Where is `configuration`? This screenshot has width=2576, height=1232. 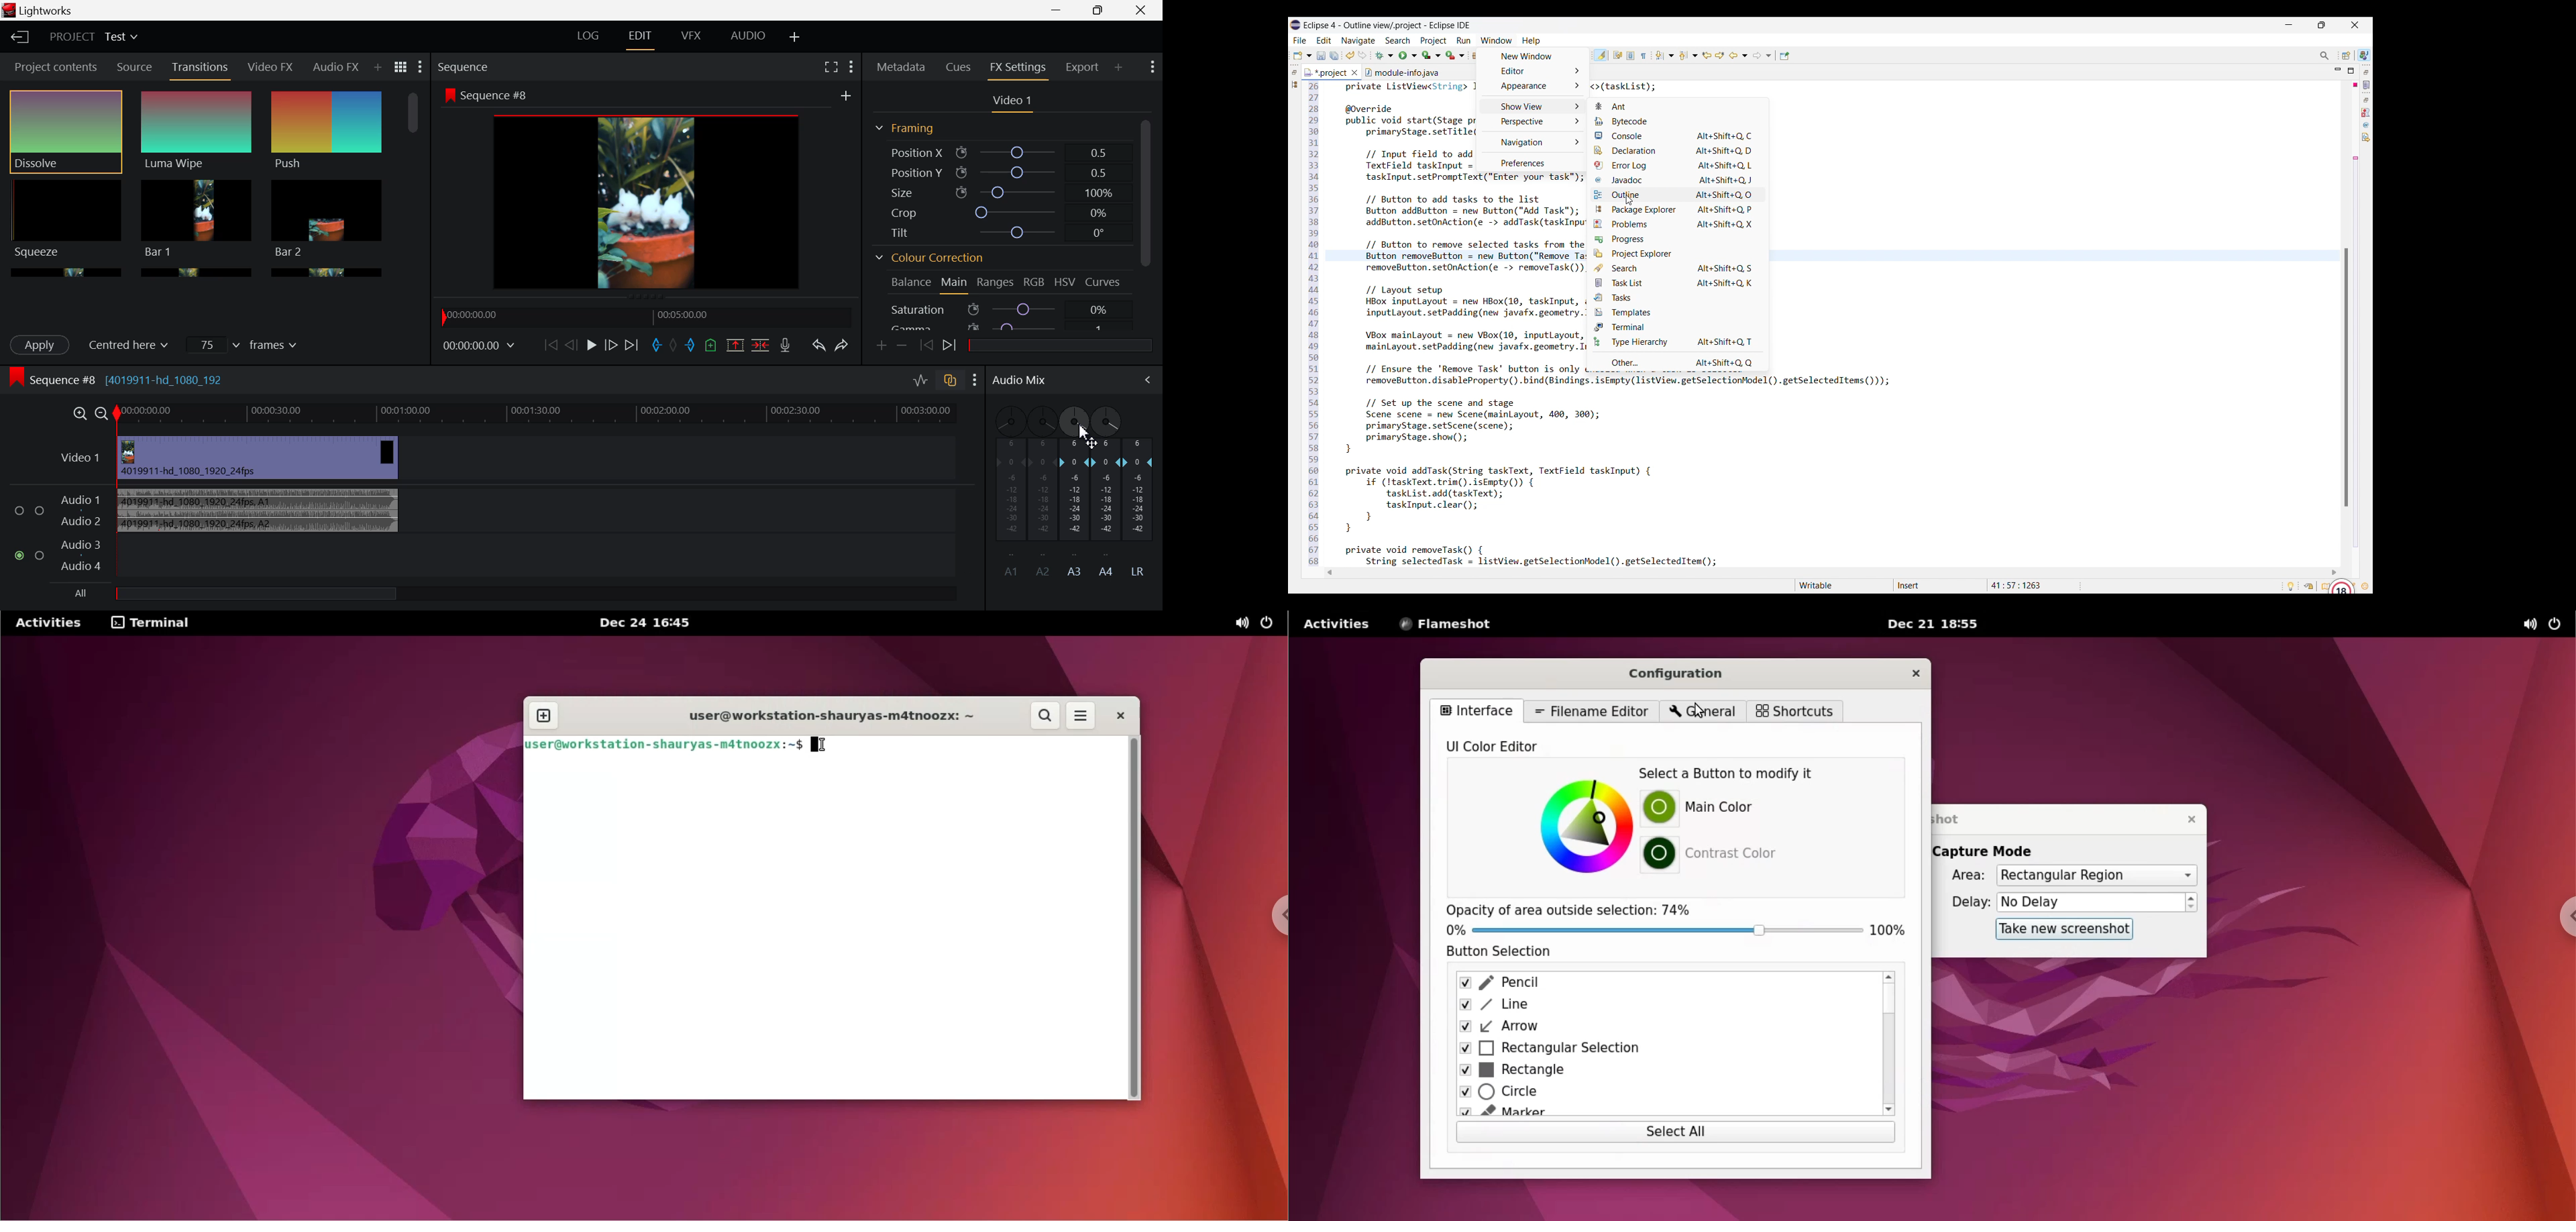
configuration is located at coordinates (1683, 674).